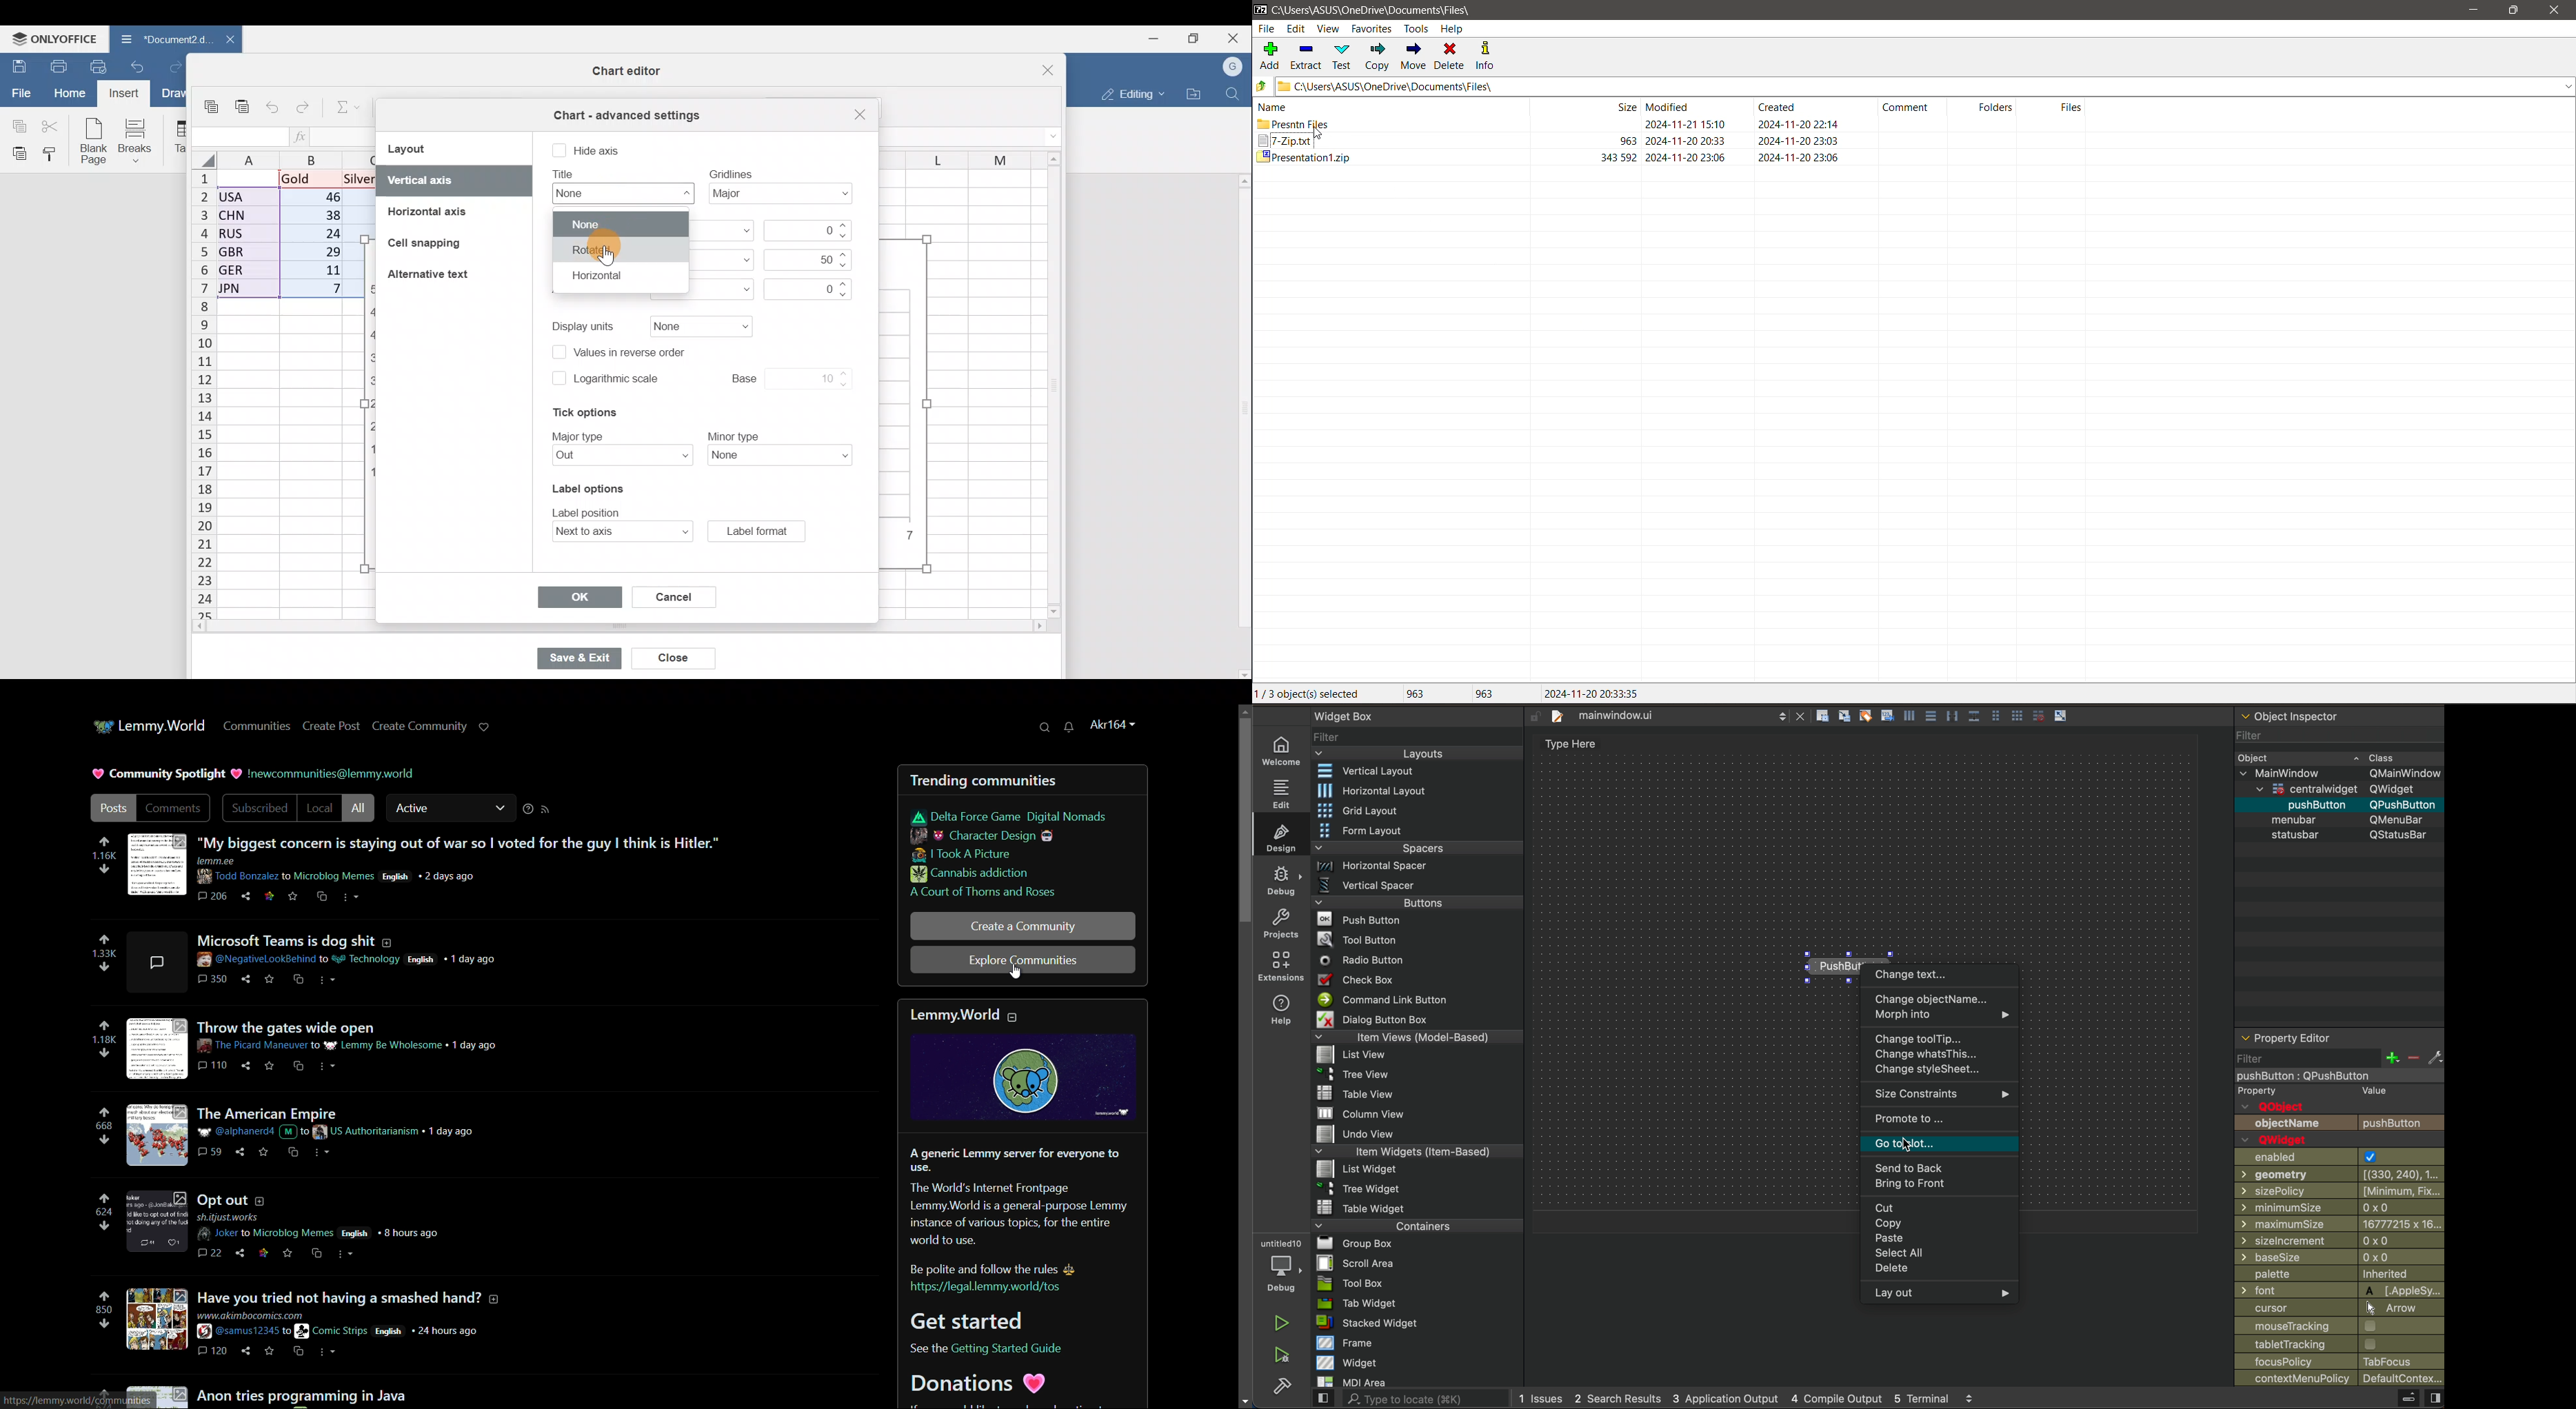 The height and width of the screenshot is (1428, 2576). Describe the element at coordinates (1906, 1145) in the screenshot. I see `Cursor` at that location.